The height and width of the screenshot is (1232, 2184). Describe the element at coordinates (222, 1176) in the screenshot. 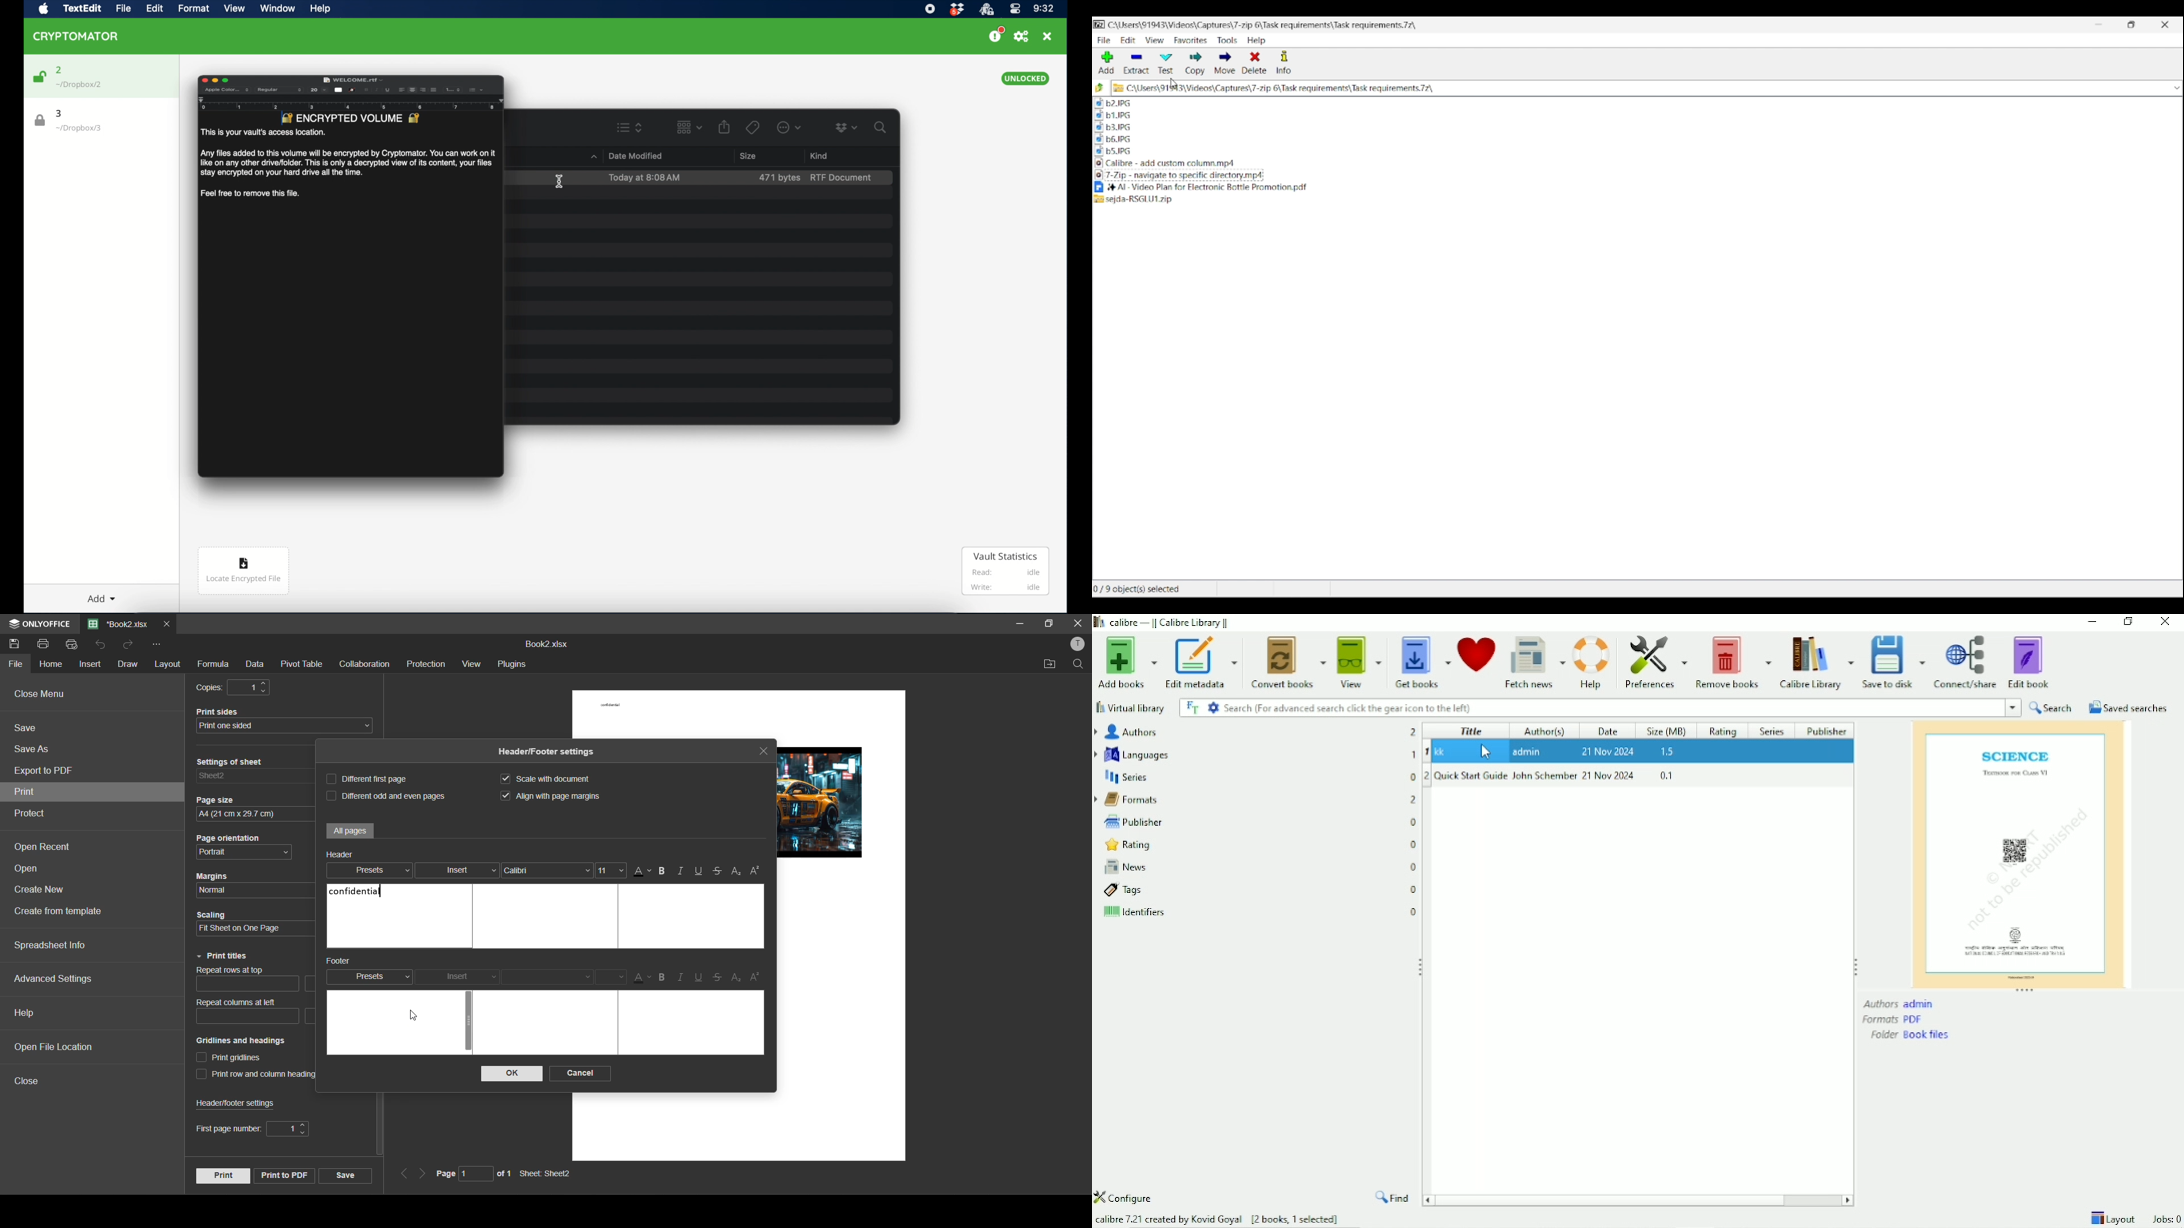

I see `print` at that location.